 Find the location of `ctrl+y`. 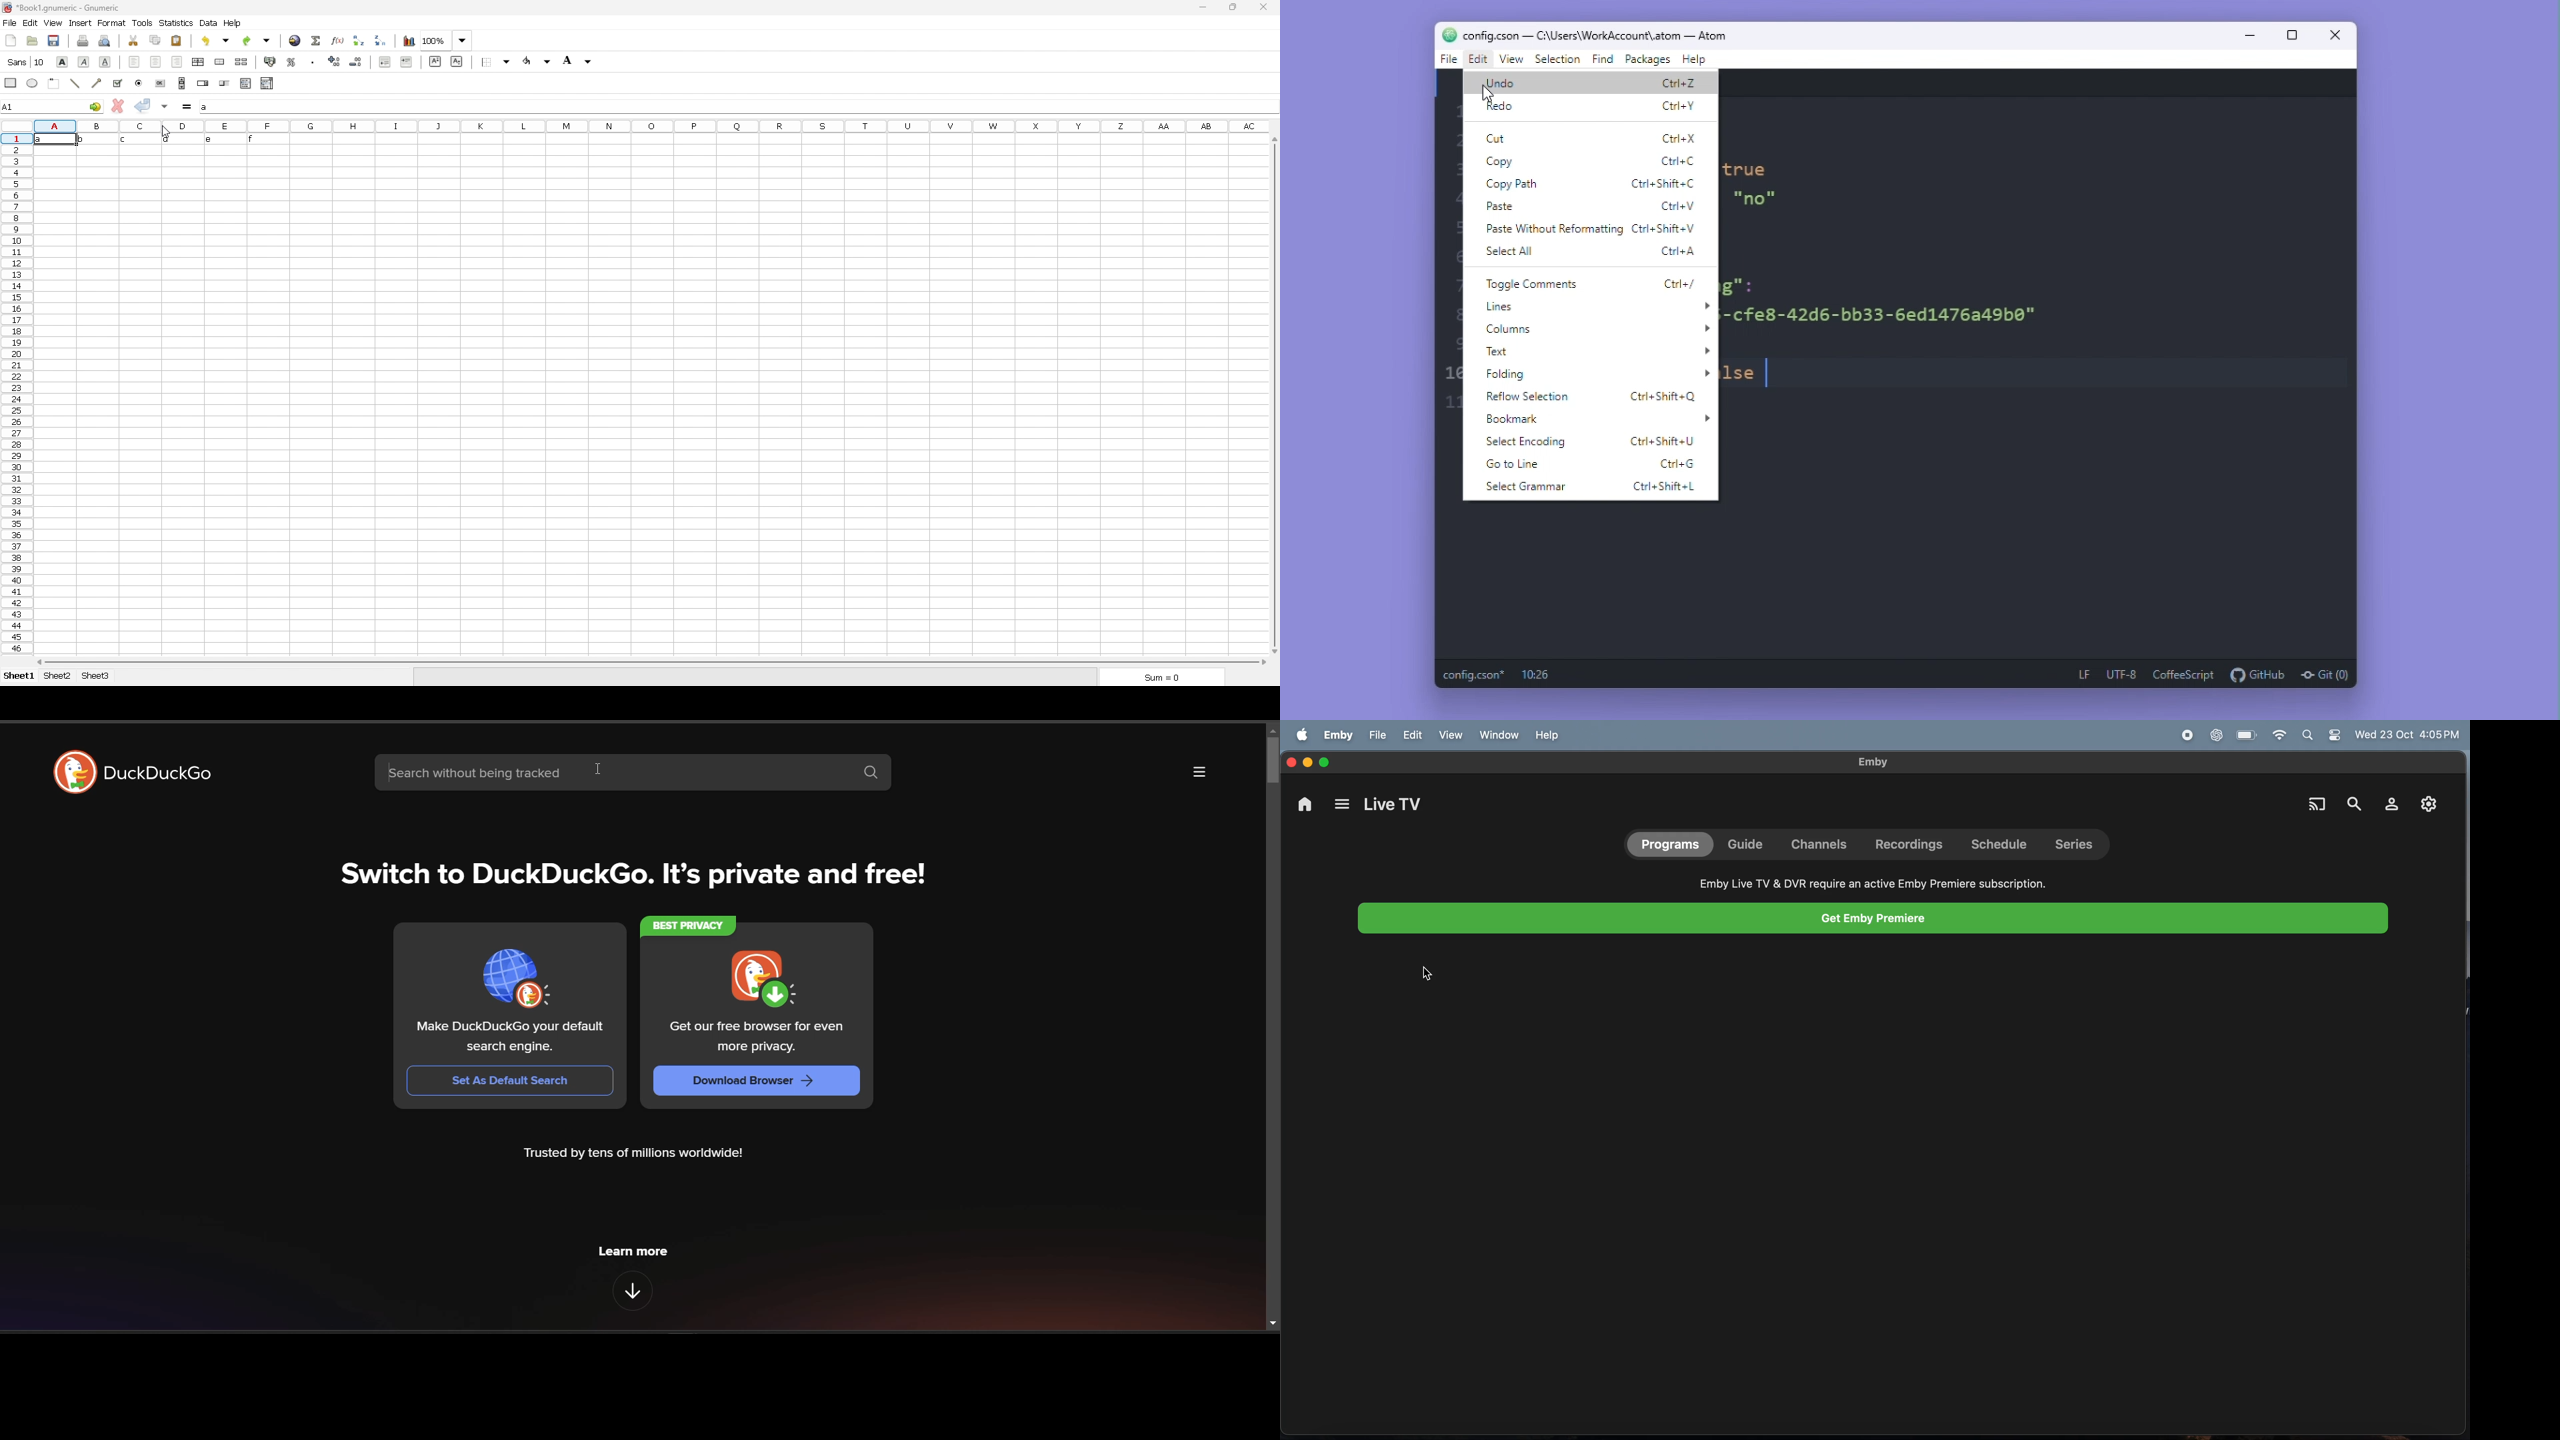

ctrl+y is located at coordinates (1680, 104).